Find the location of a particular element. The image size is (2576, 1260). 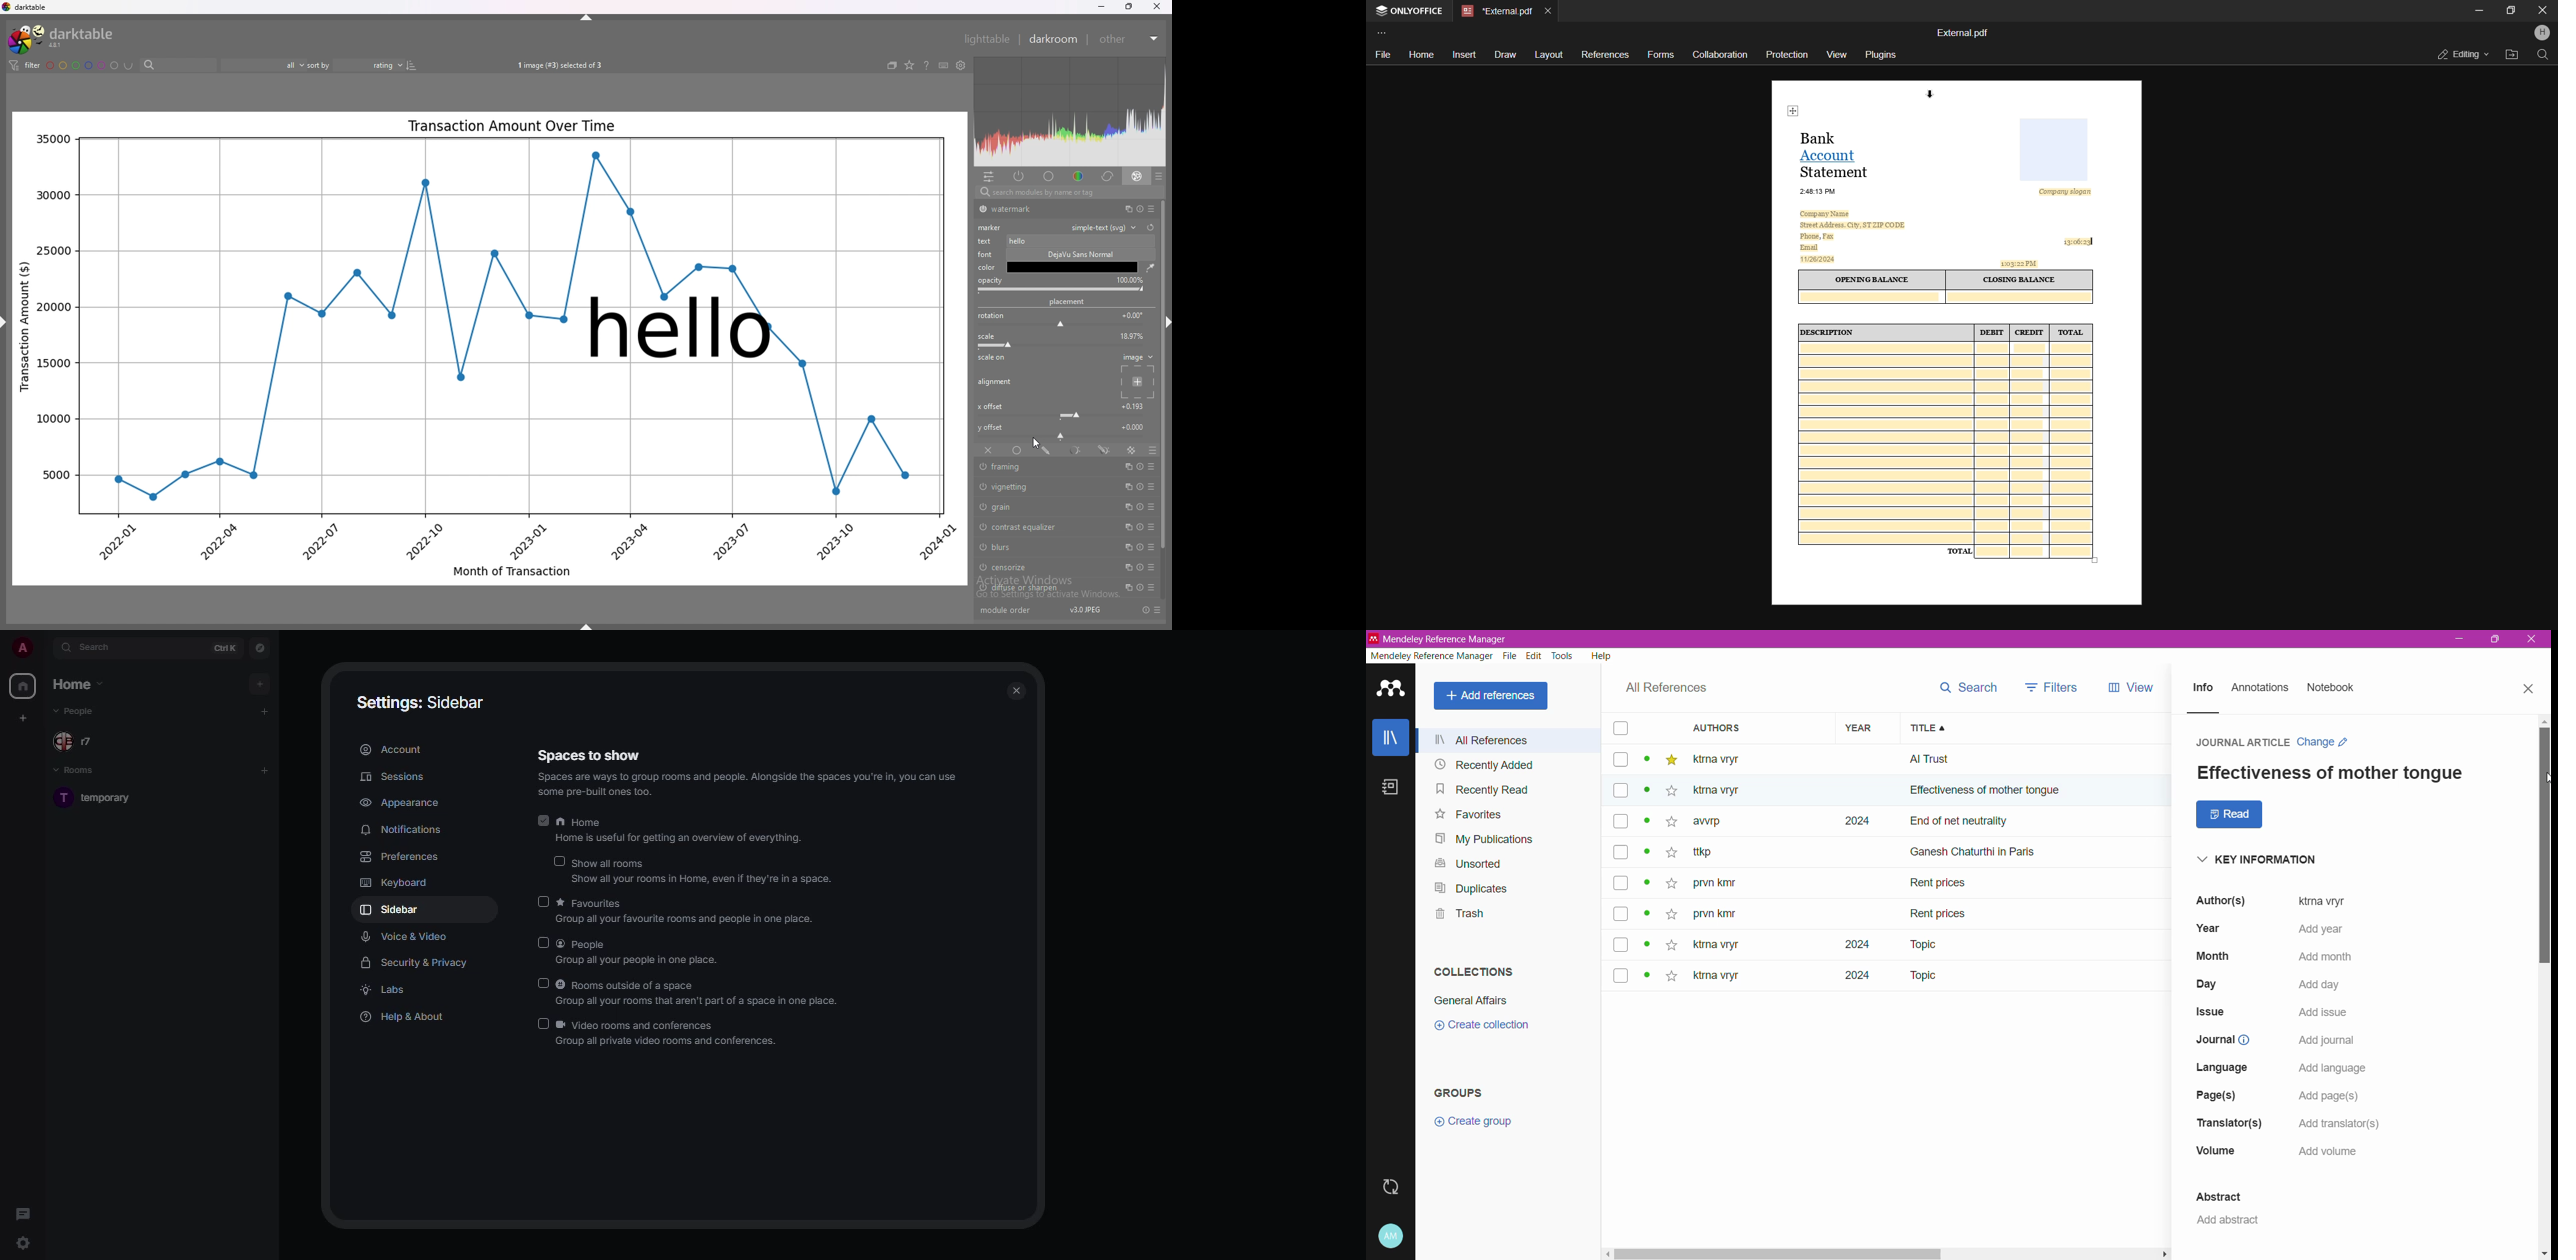

Application Logo is located at coordinates (1391, 690).